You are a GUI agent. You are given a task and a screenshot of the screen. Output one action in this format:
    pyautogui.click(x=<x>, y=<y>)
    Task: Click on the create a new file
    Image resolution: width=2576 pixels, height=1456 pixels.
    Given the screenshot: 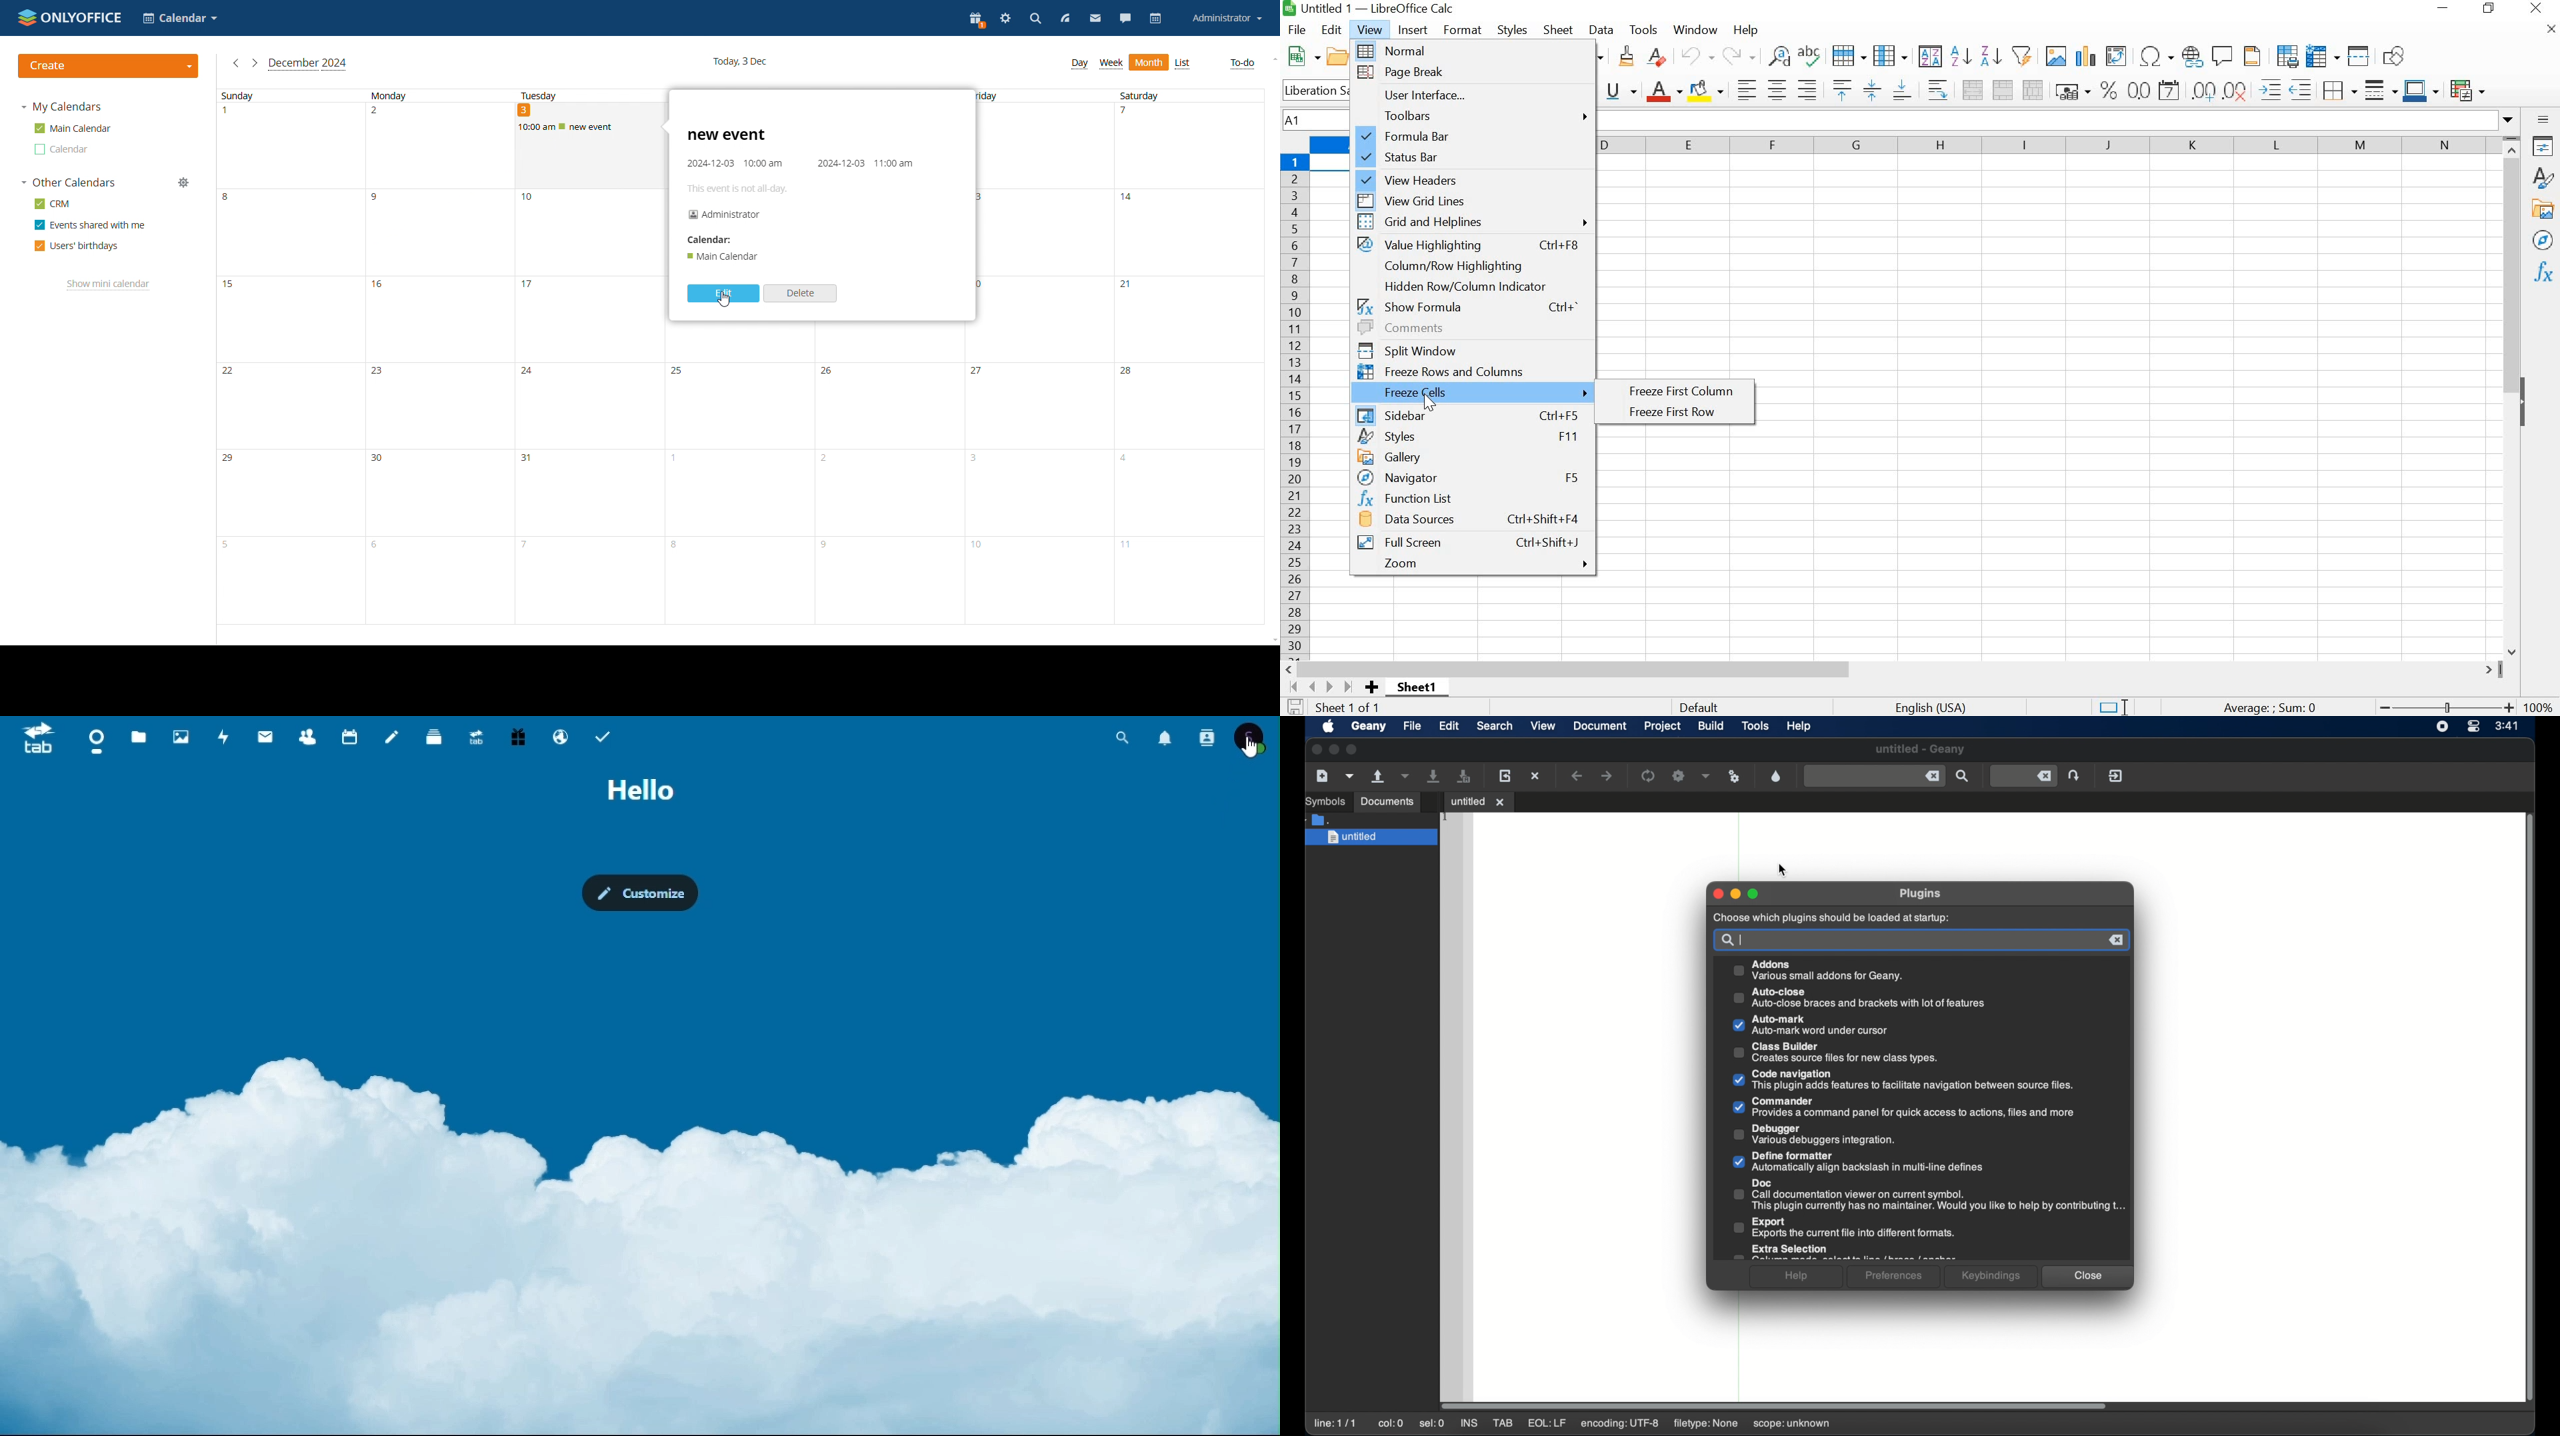 What is the action you would take?
    pyautogui.click(x=1322, y=776)
    